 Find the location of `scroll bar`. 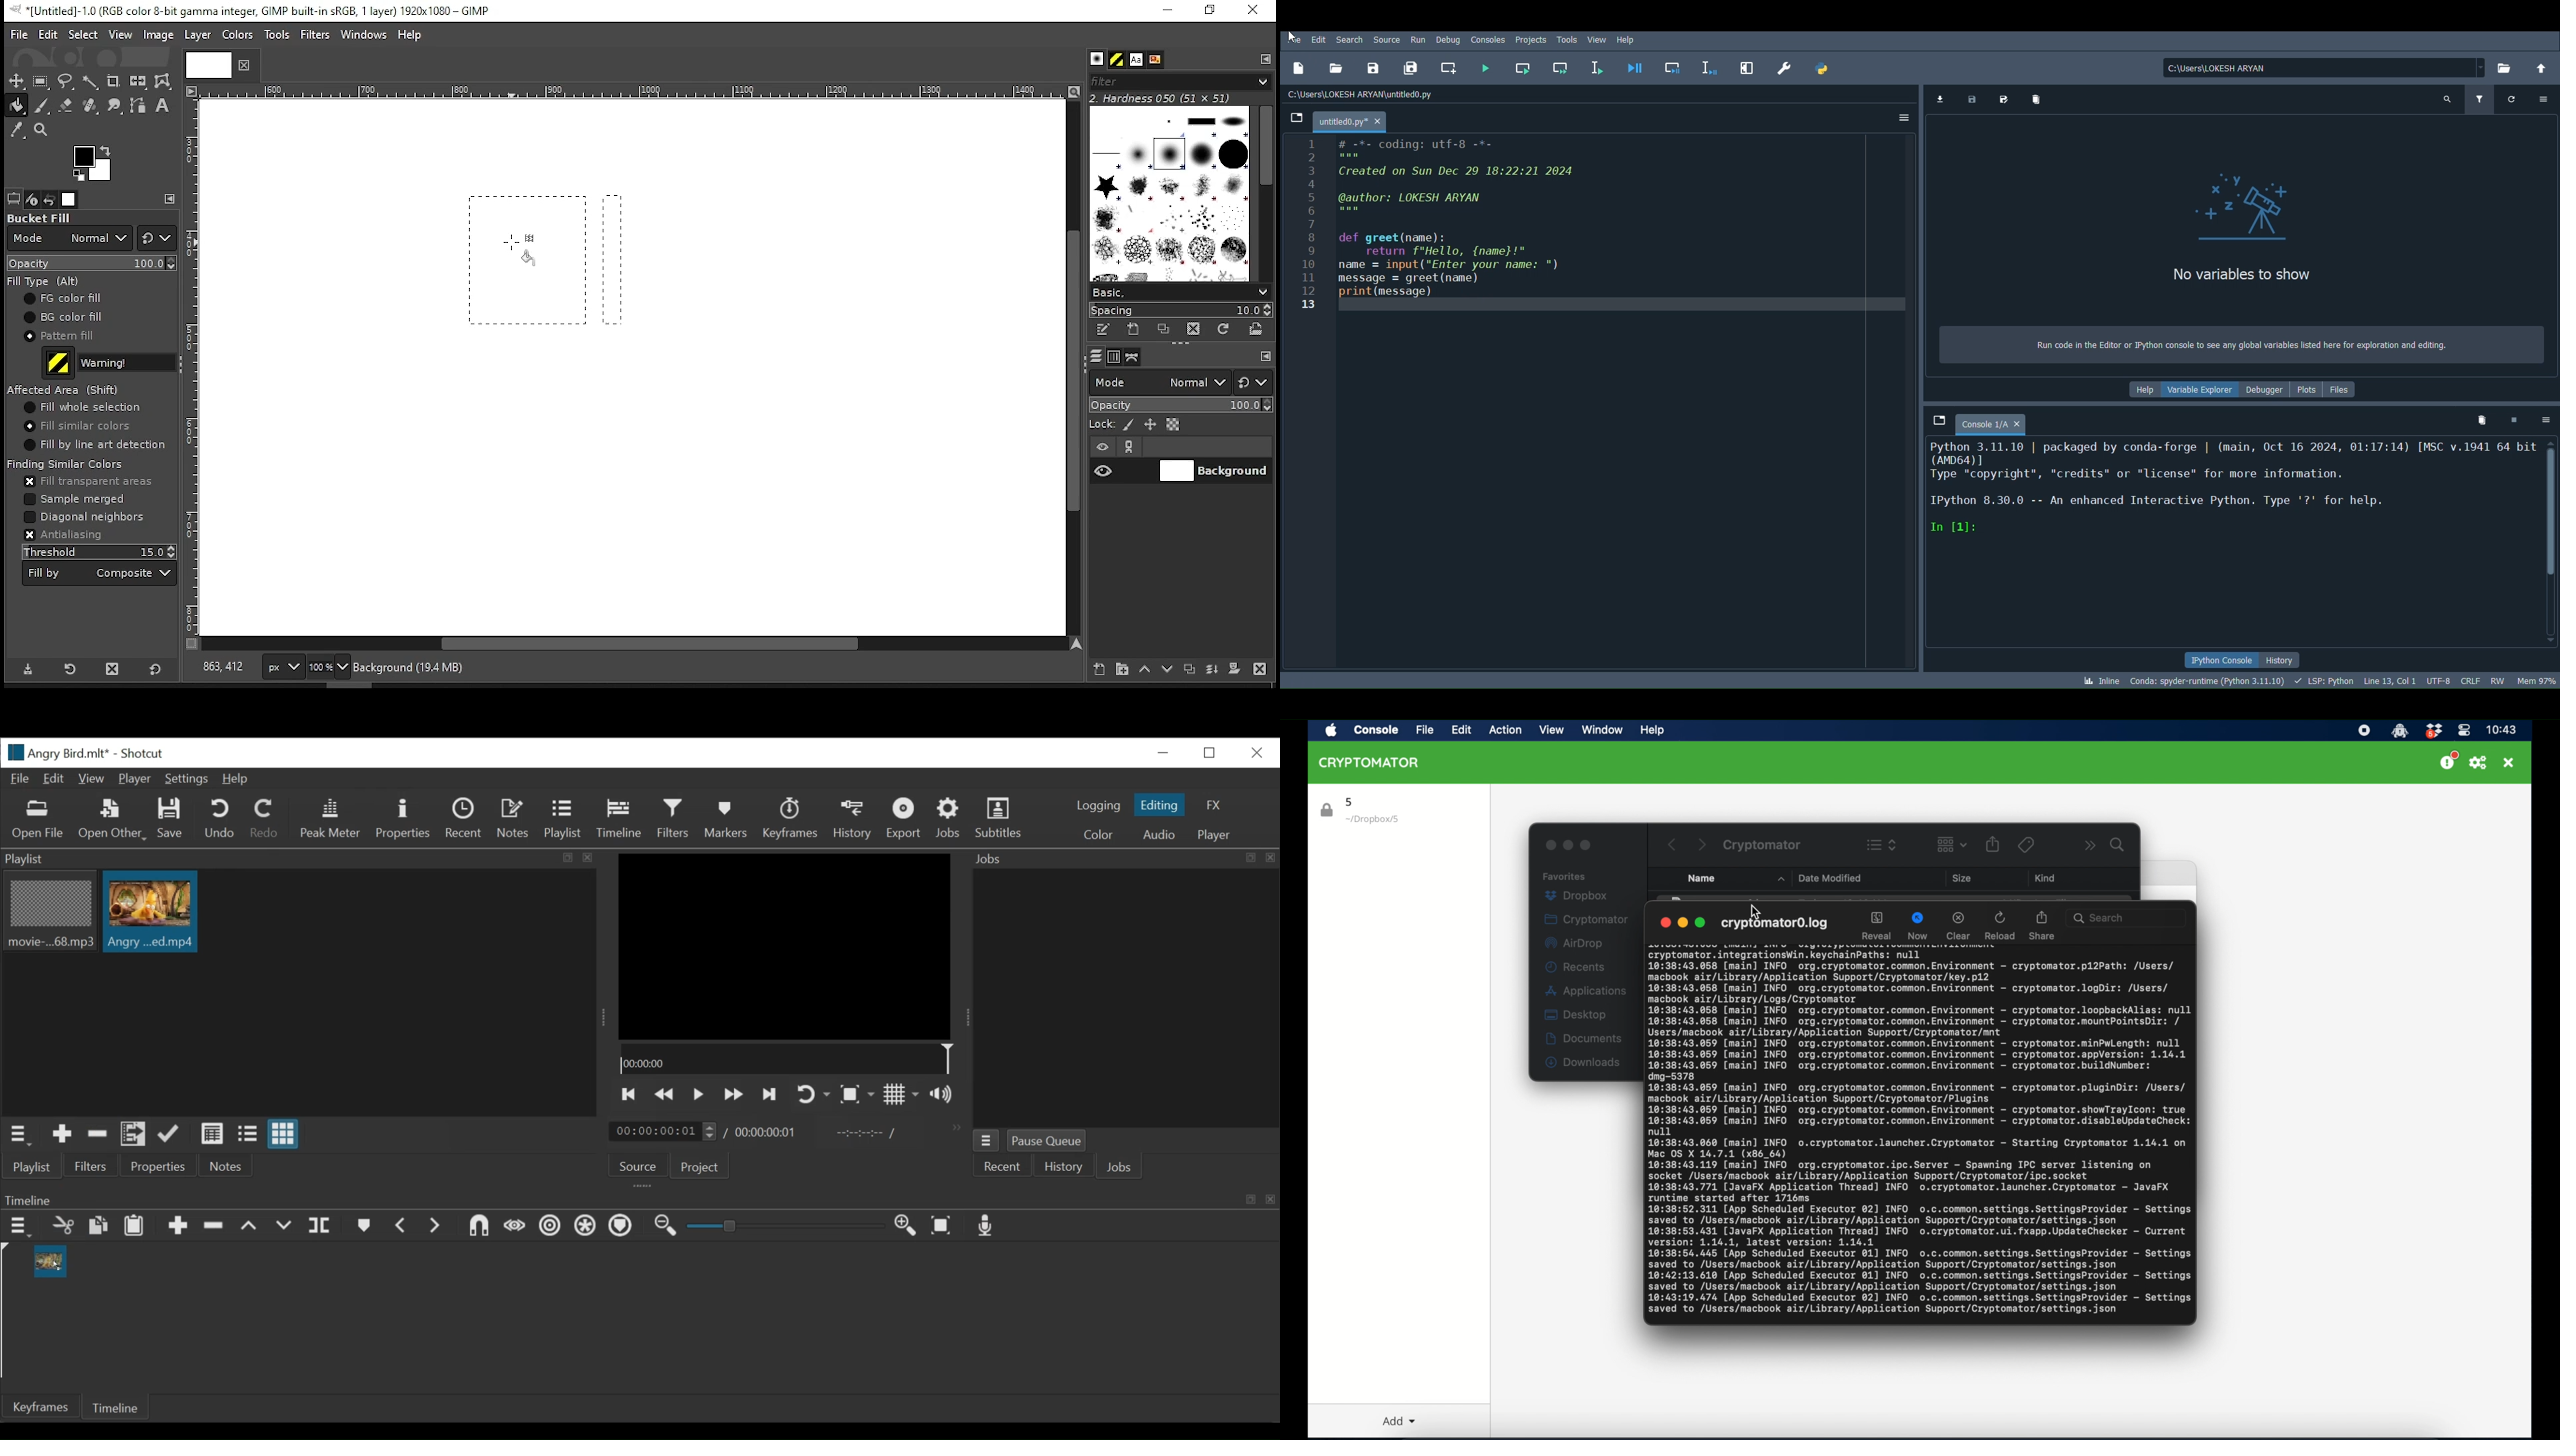

scroll bar is located at coordinates (634, 645).